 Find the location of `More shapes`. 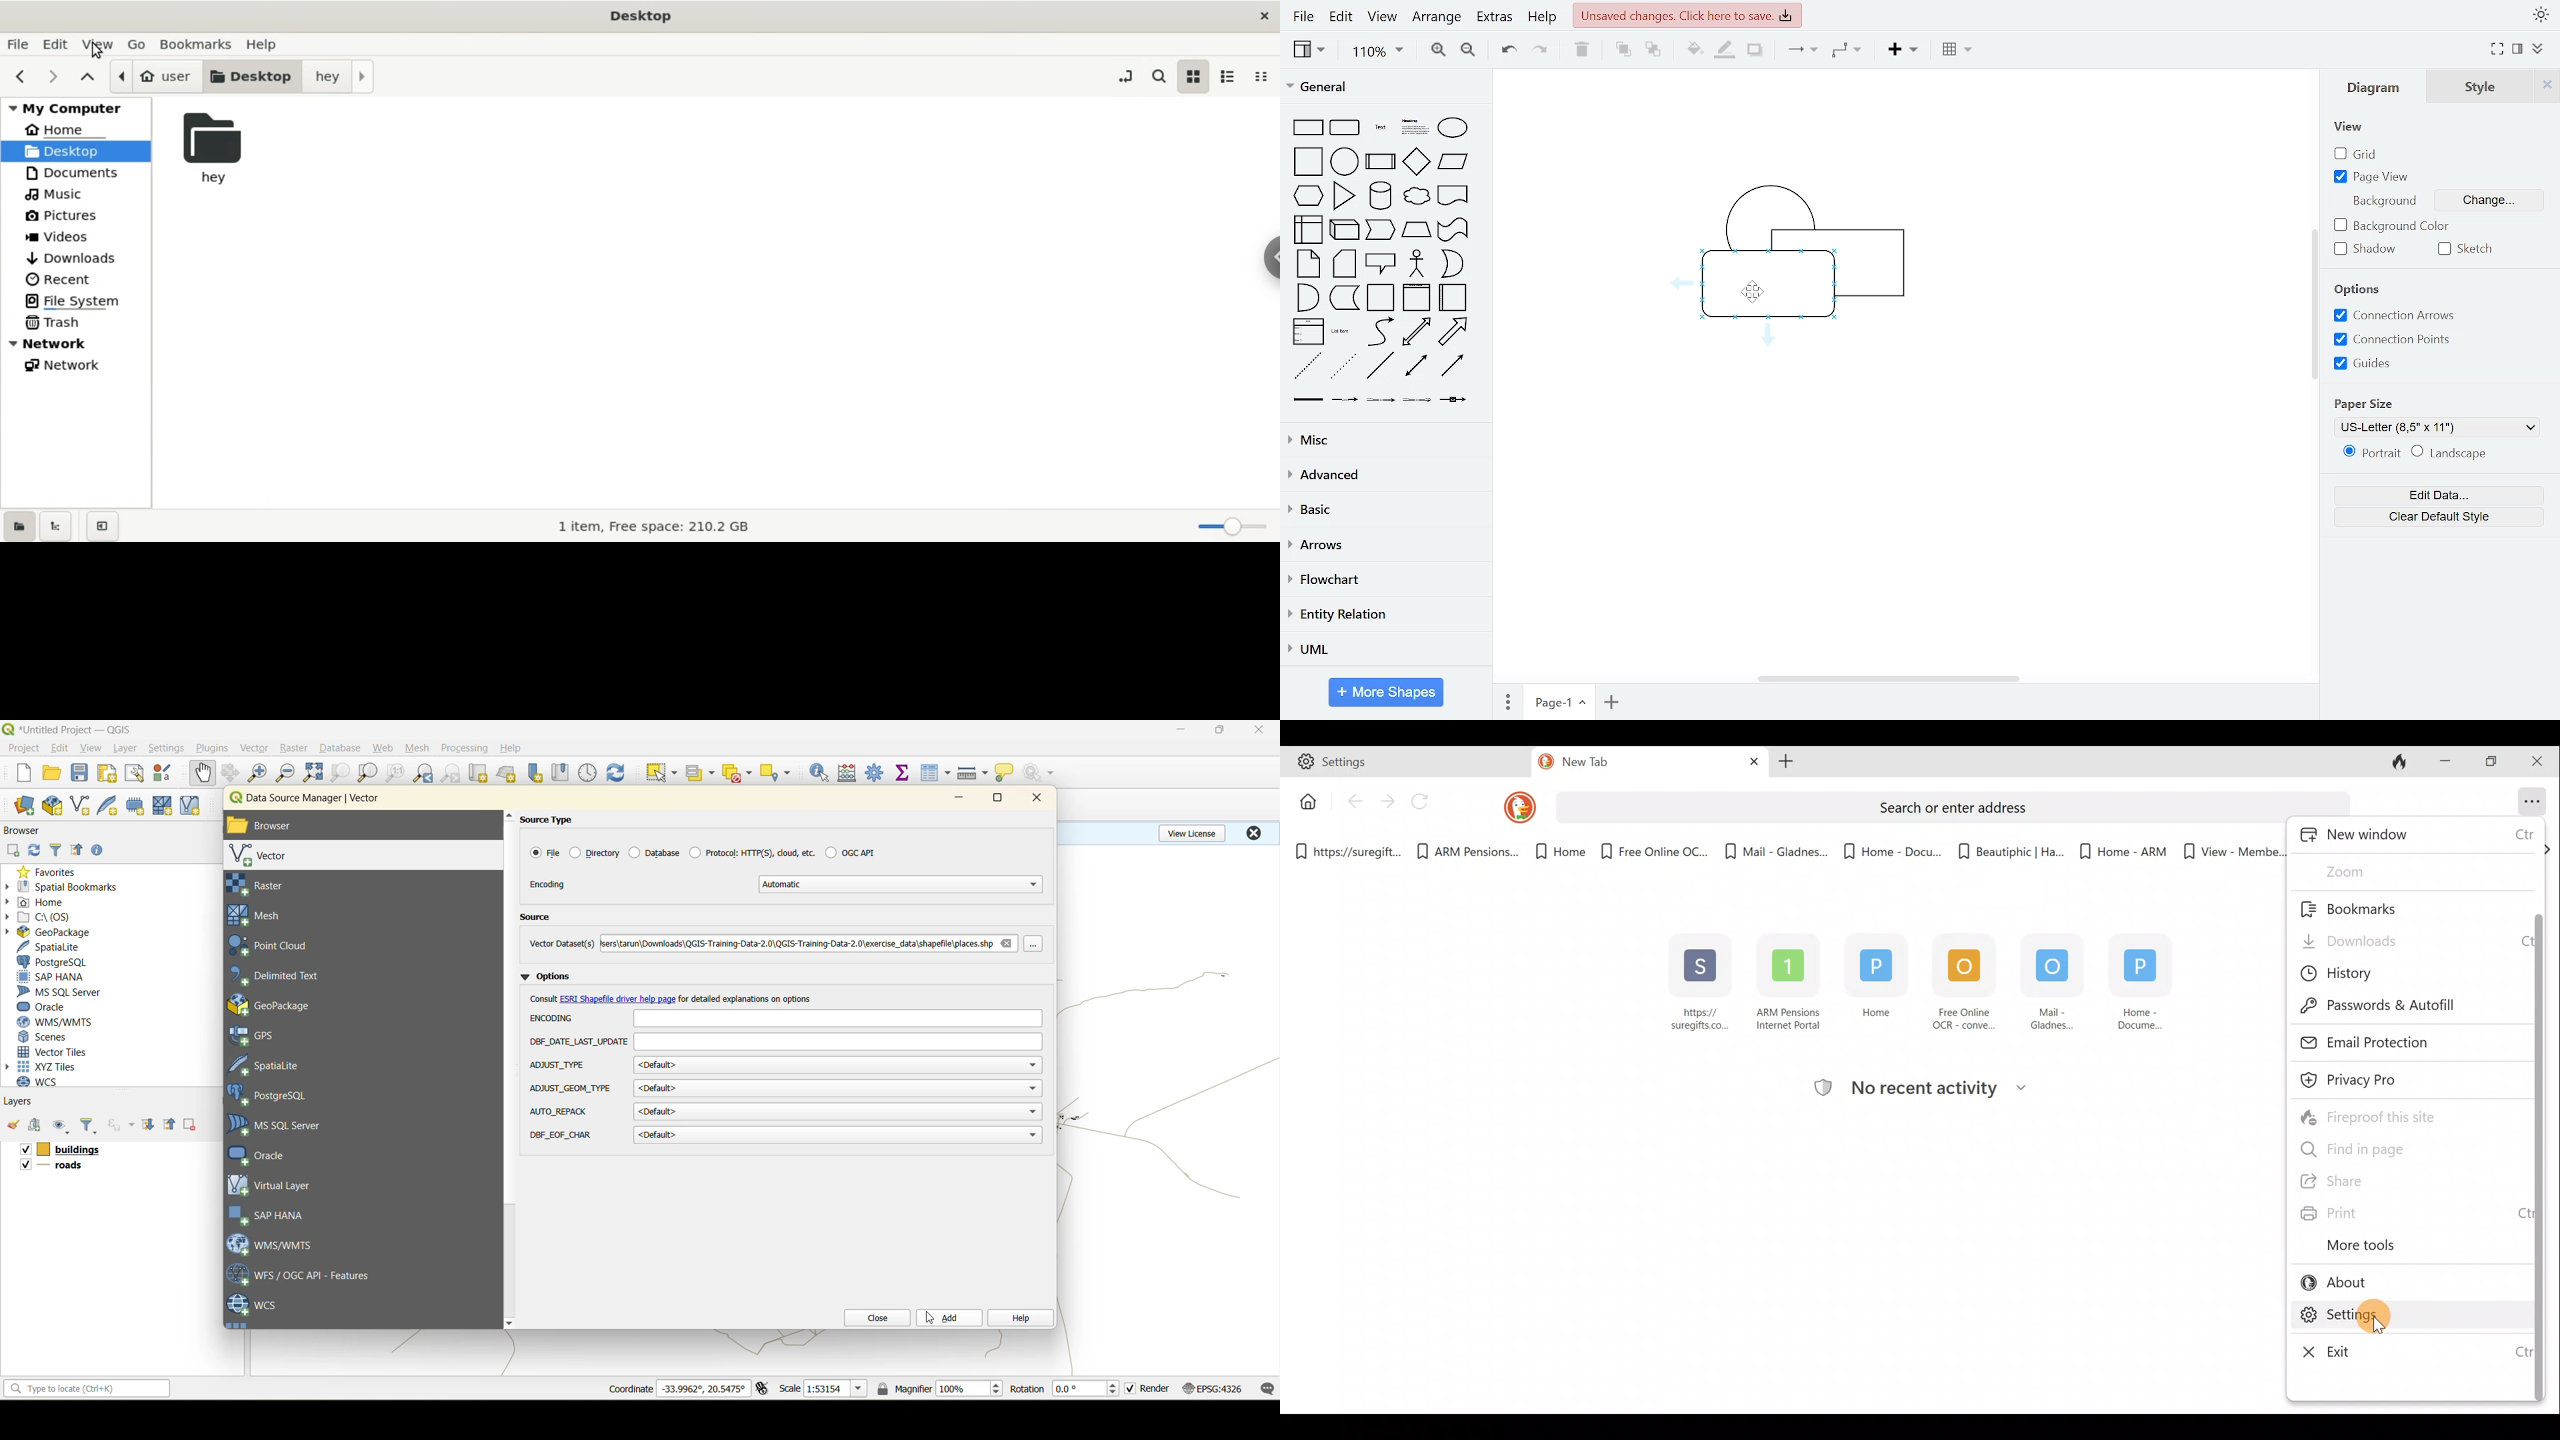

More shapes is located at coordinates (1386, 692).